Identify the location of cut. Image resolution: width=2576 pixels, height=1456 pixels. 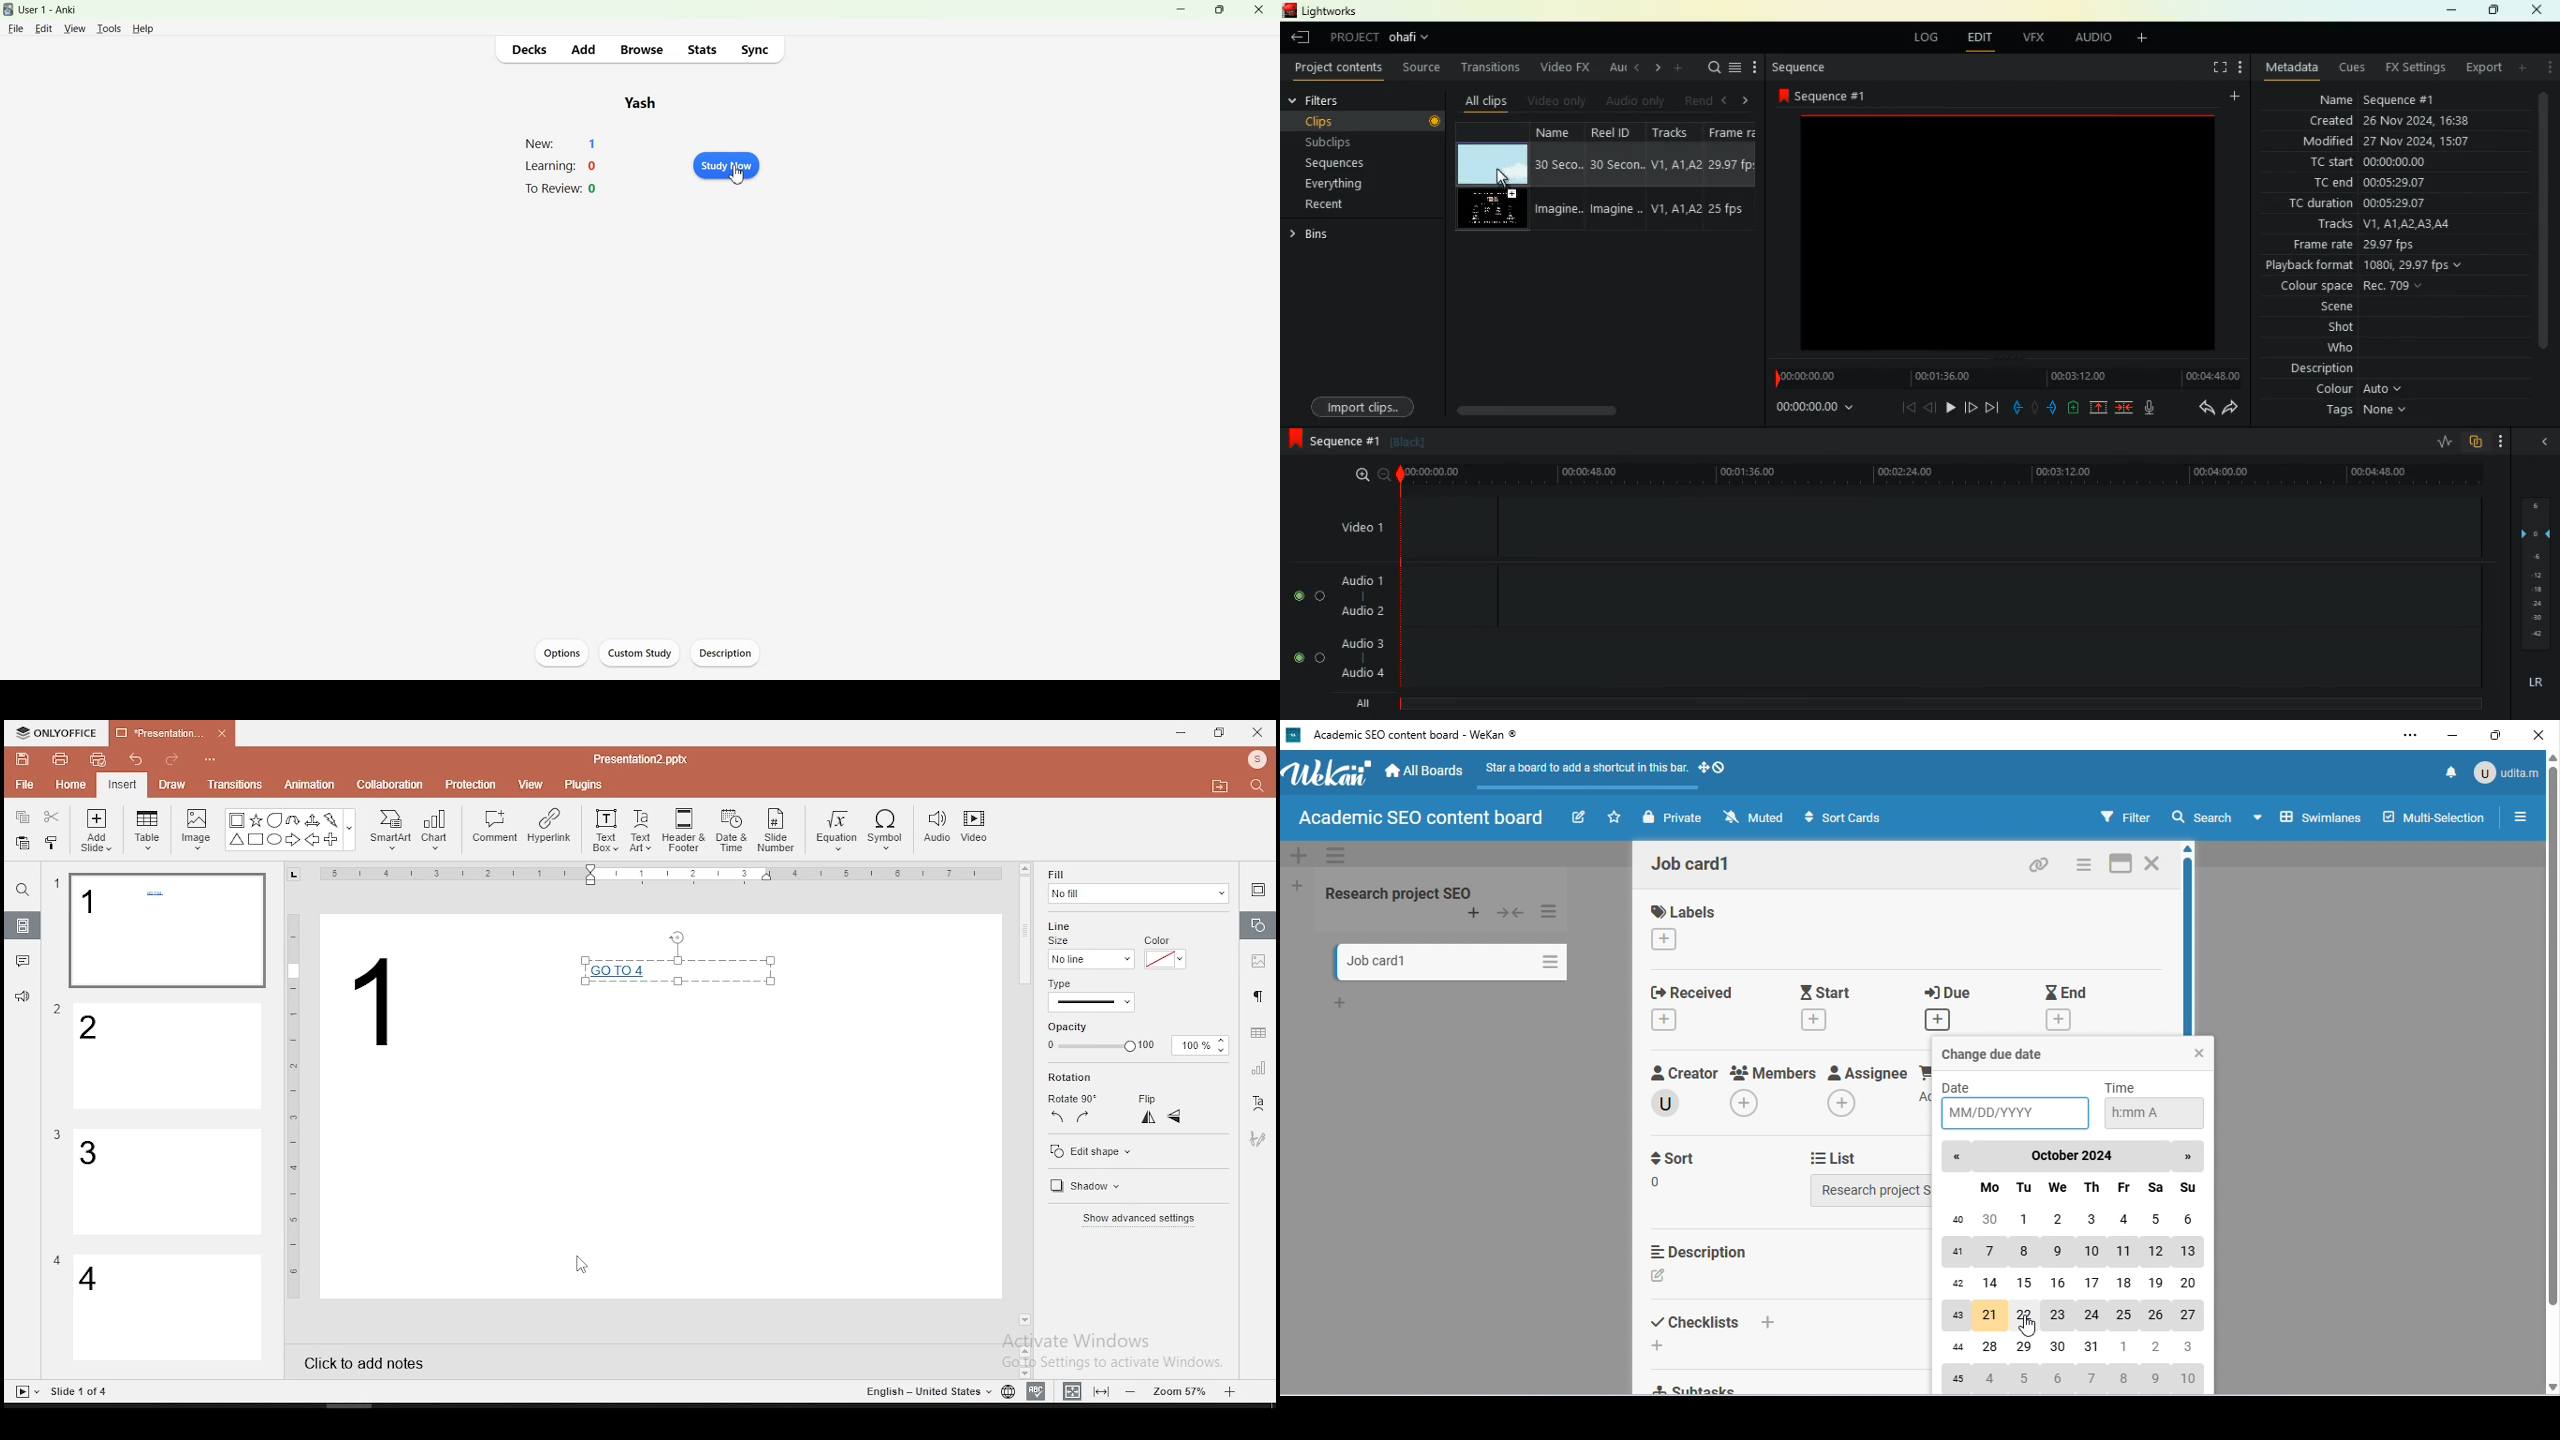
(52, 816).